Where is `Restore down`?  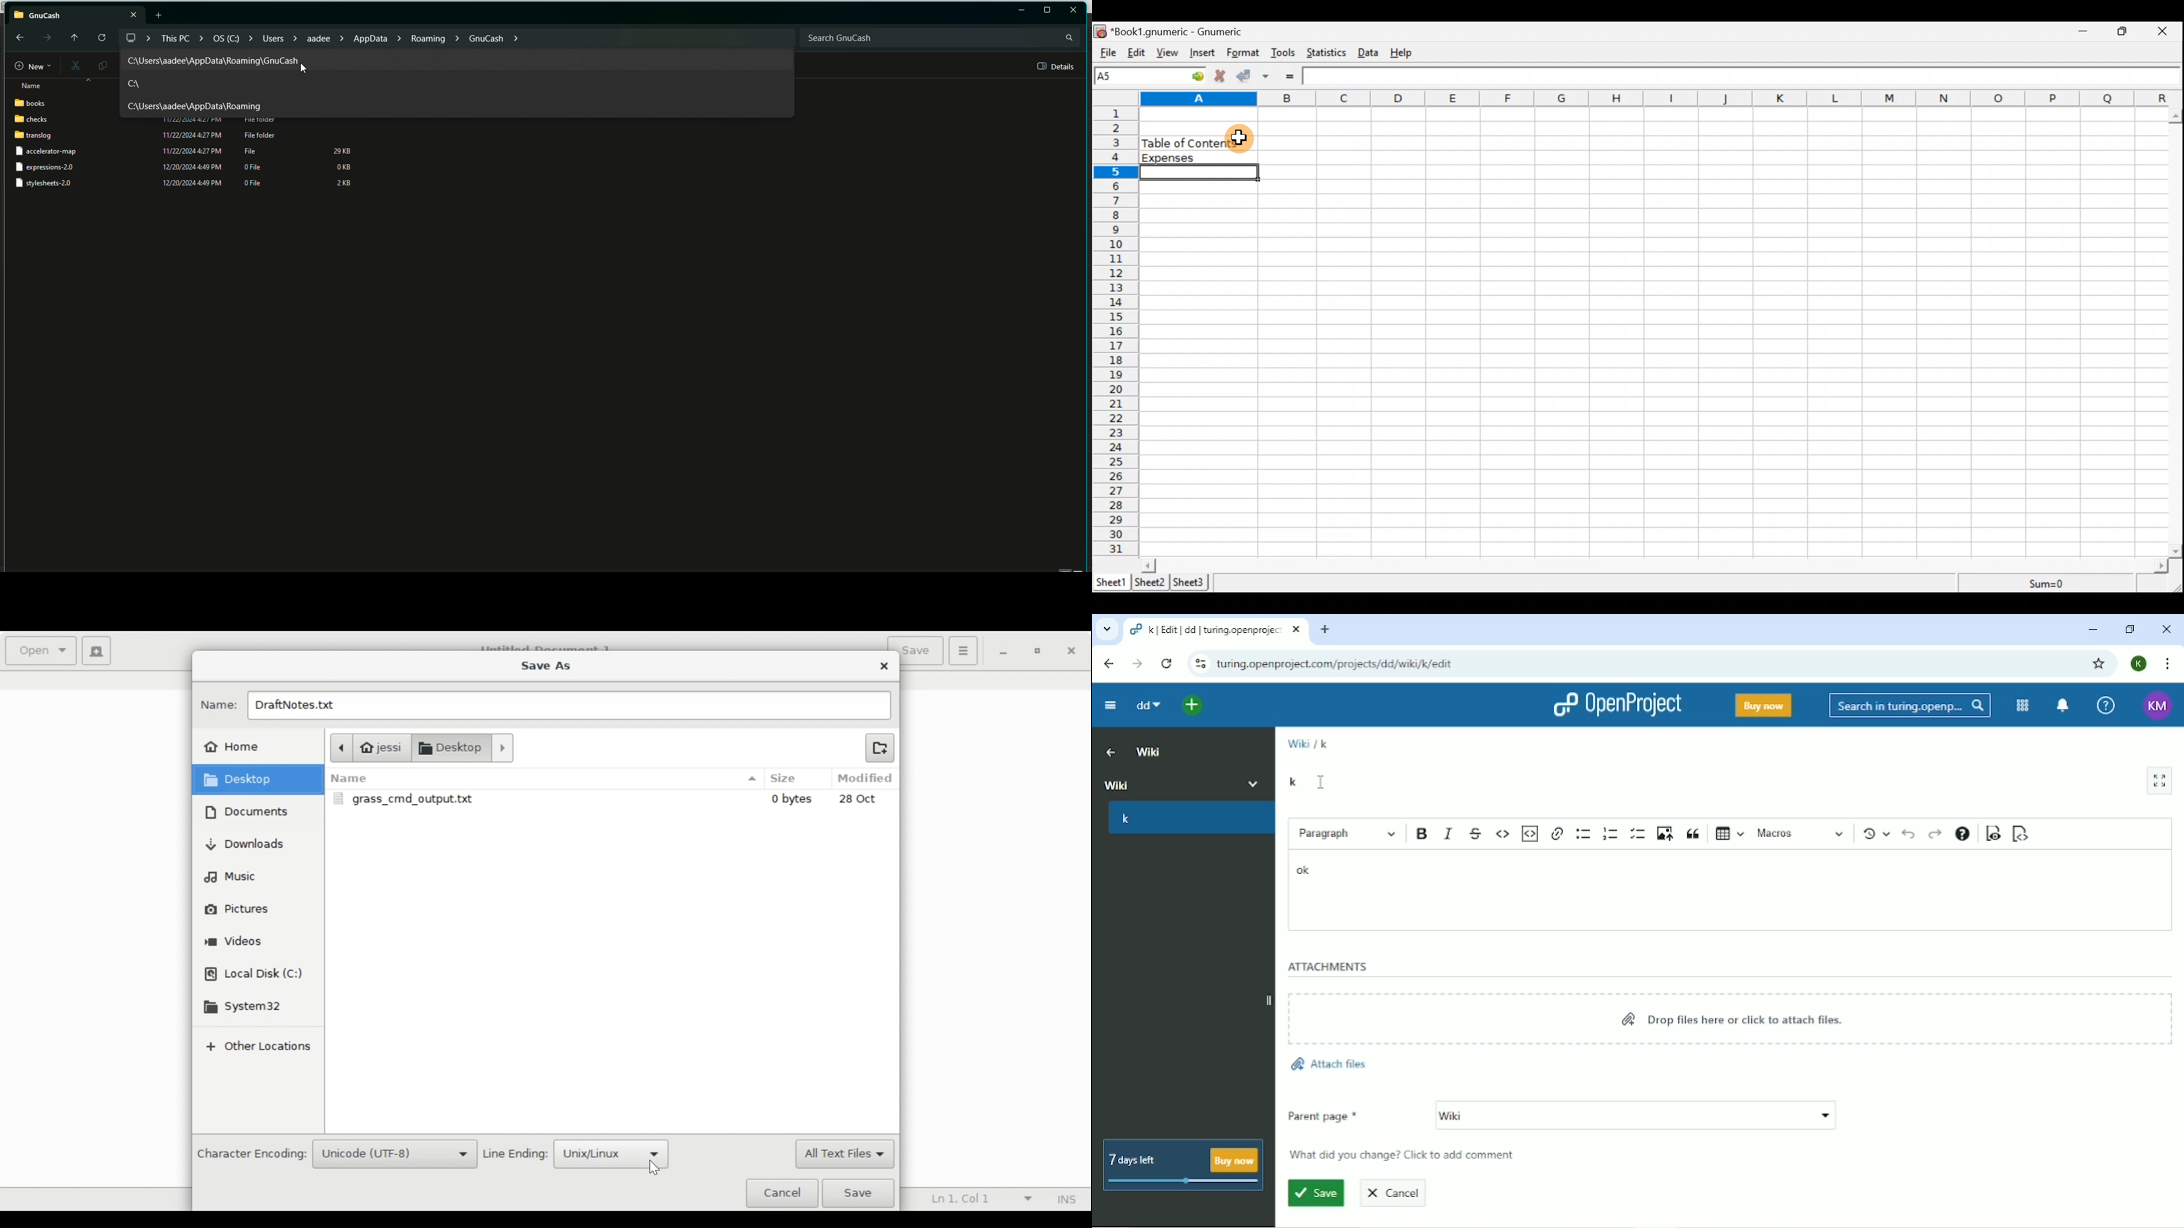 Restore down is located at coordinates (2129, 629).